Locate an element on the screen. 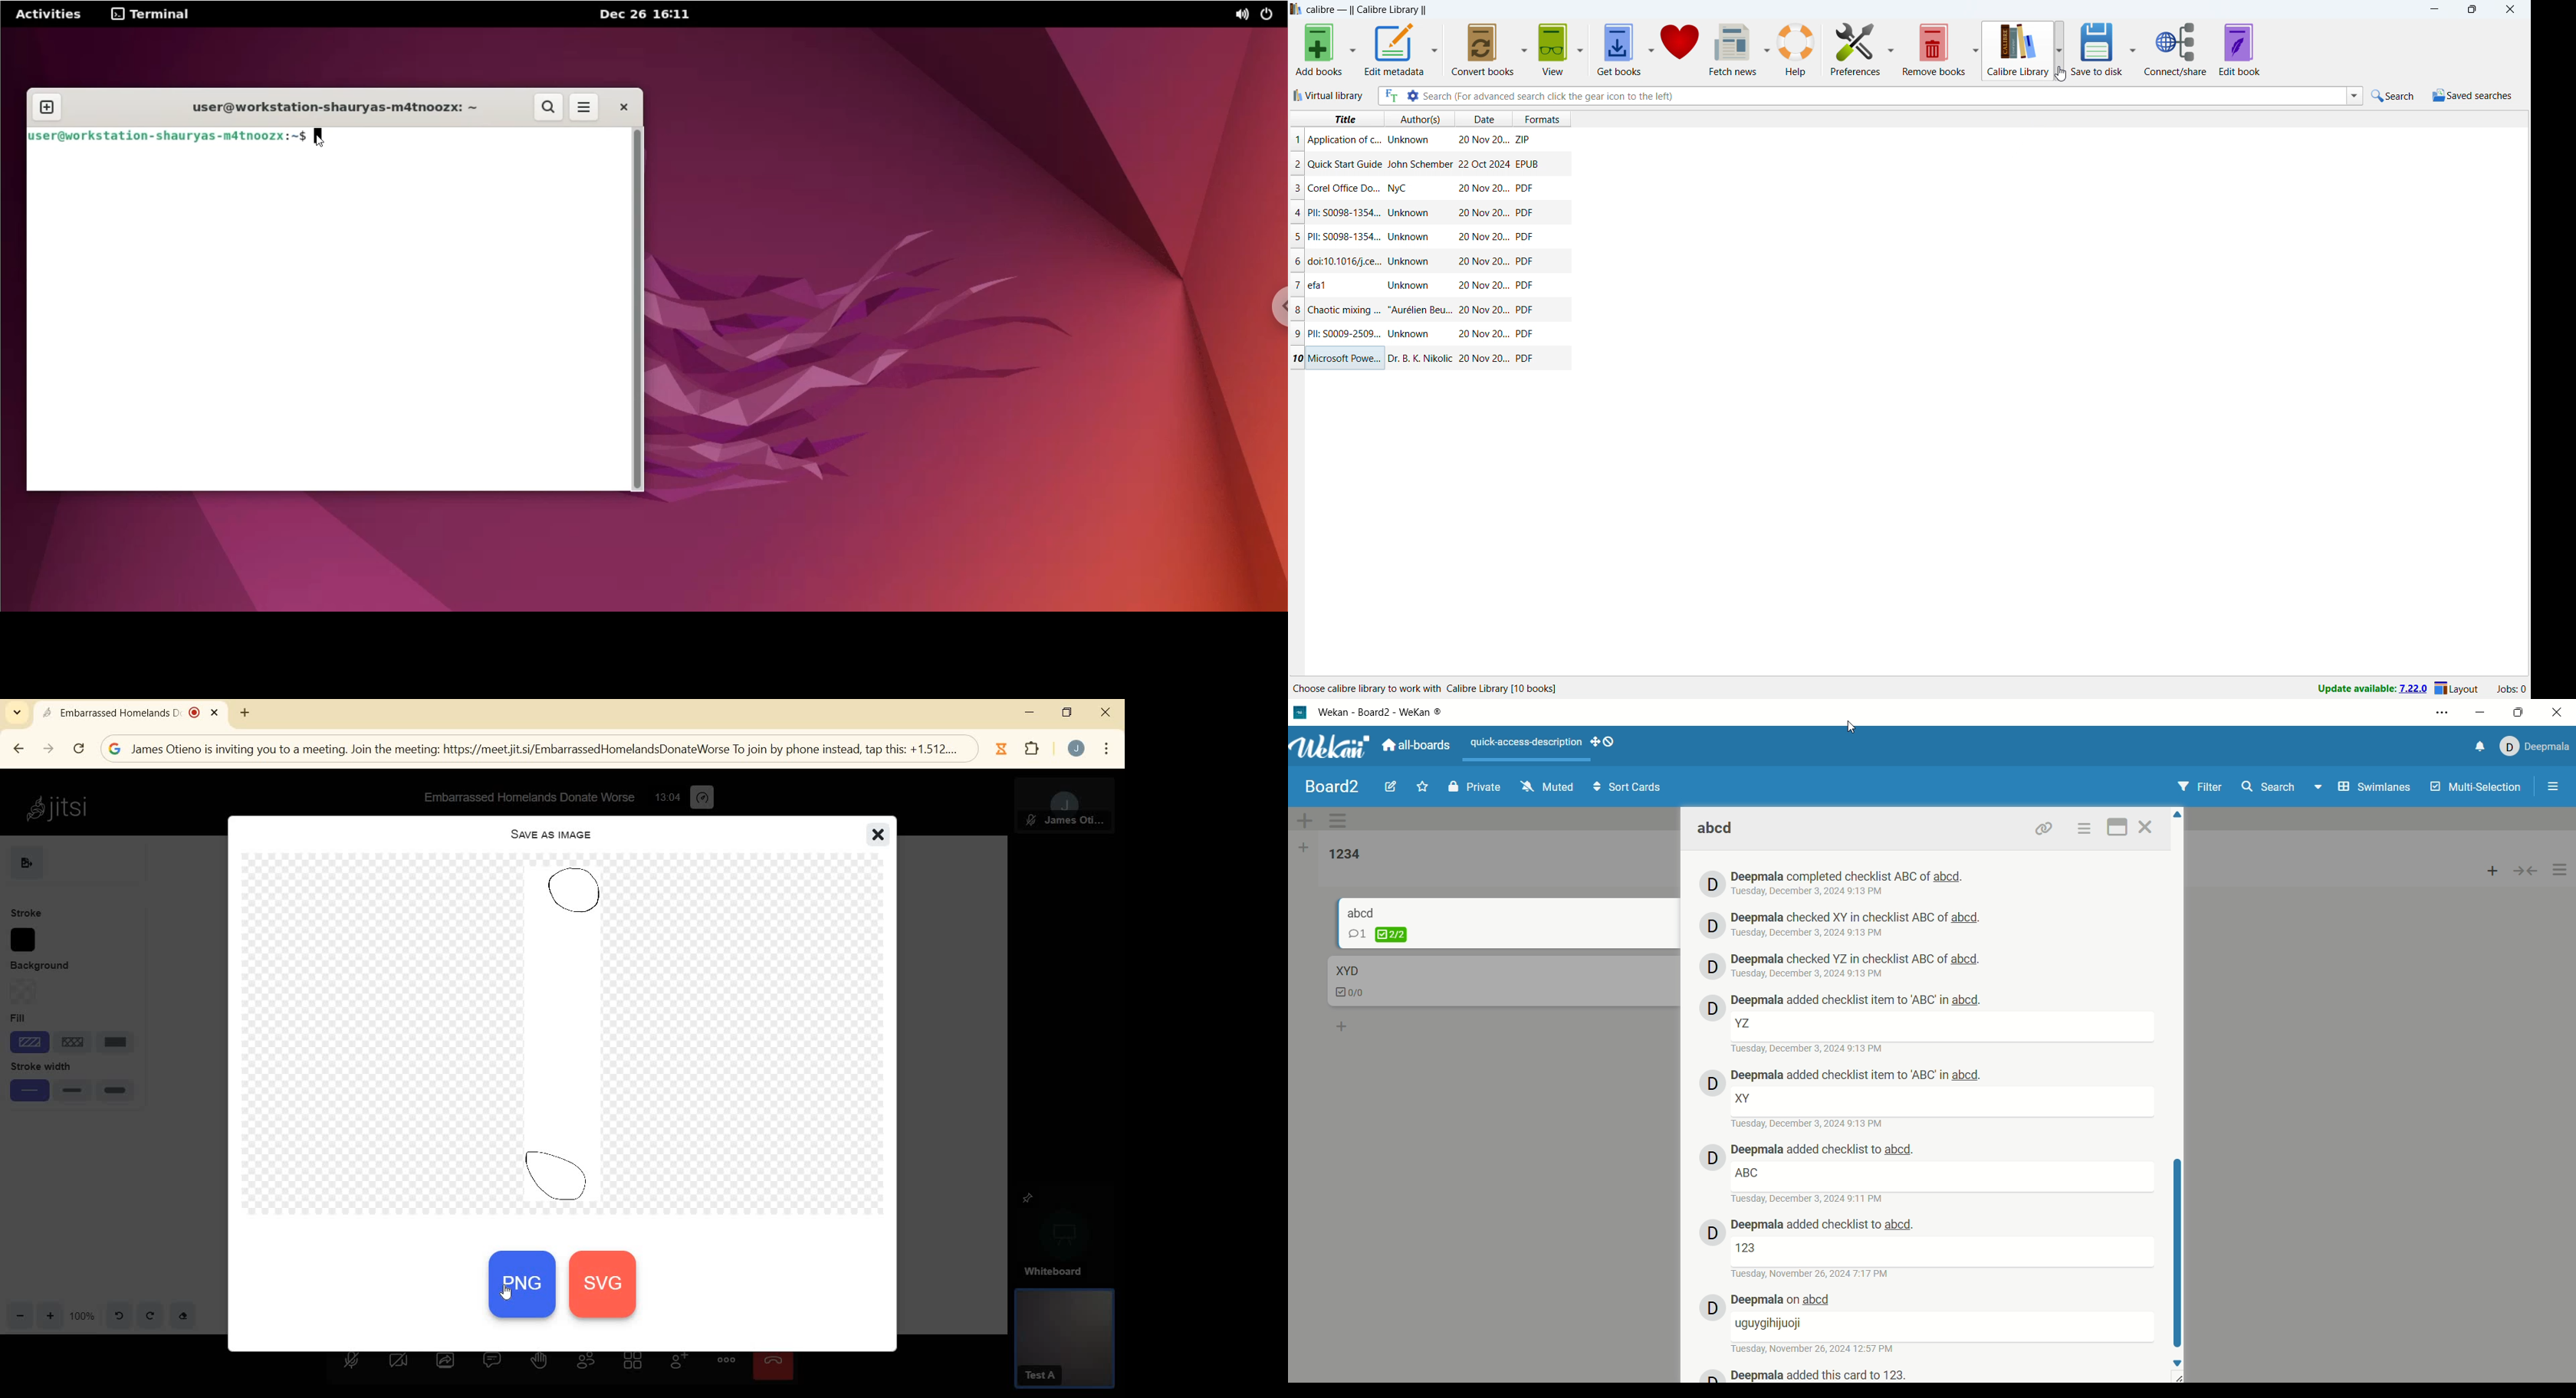  date is located at coordinates (1482, 120).